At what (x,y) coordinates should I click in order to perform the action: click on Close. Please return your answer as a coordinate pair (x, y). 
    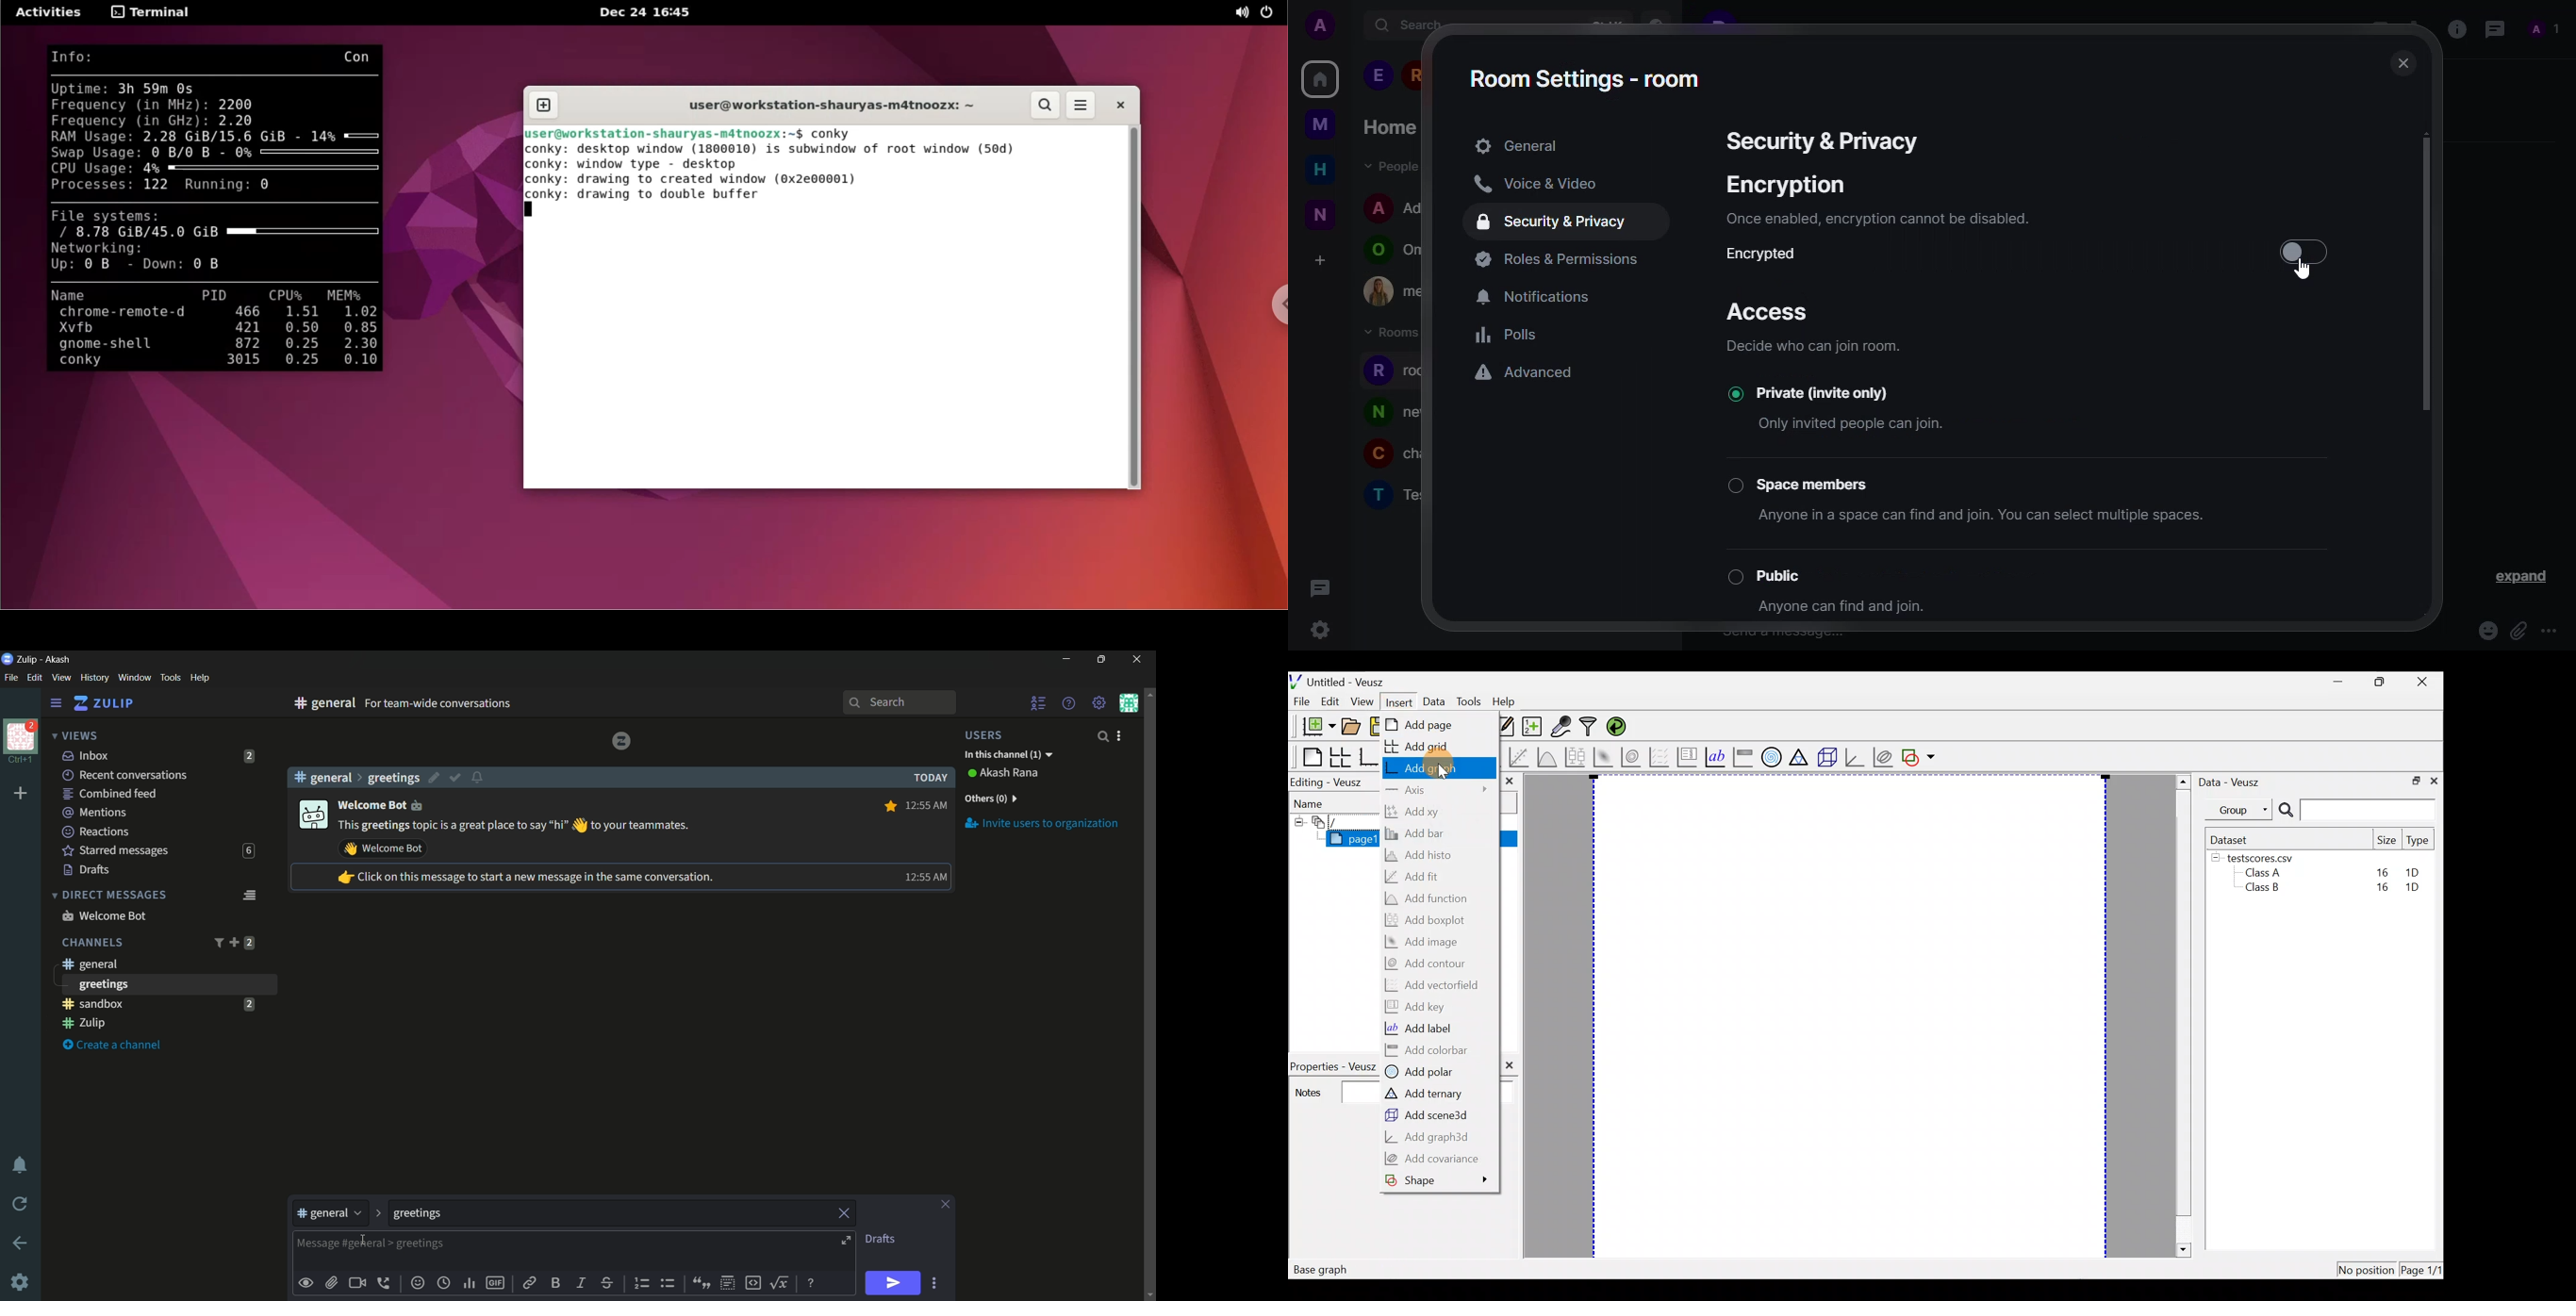
    Looking at the image, I should click on (2436, 782).